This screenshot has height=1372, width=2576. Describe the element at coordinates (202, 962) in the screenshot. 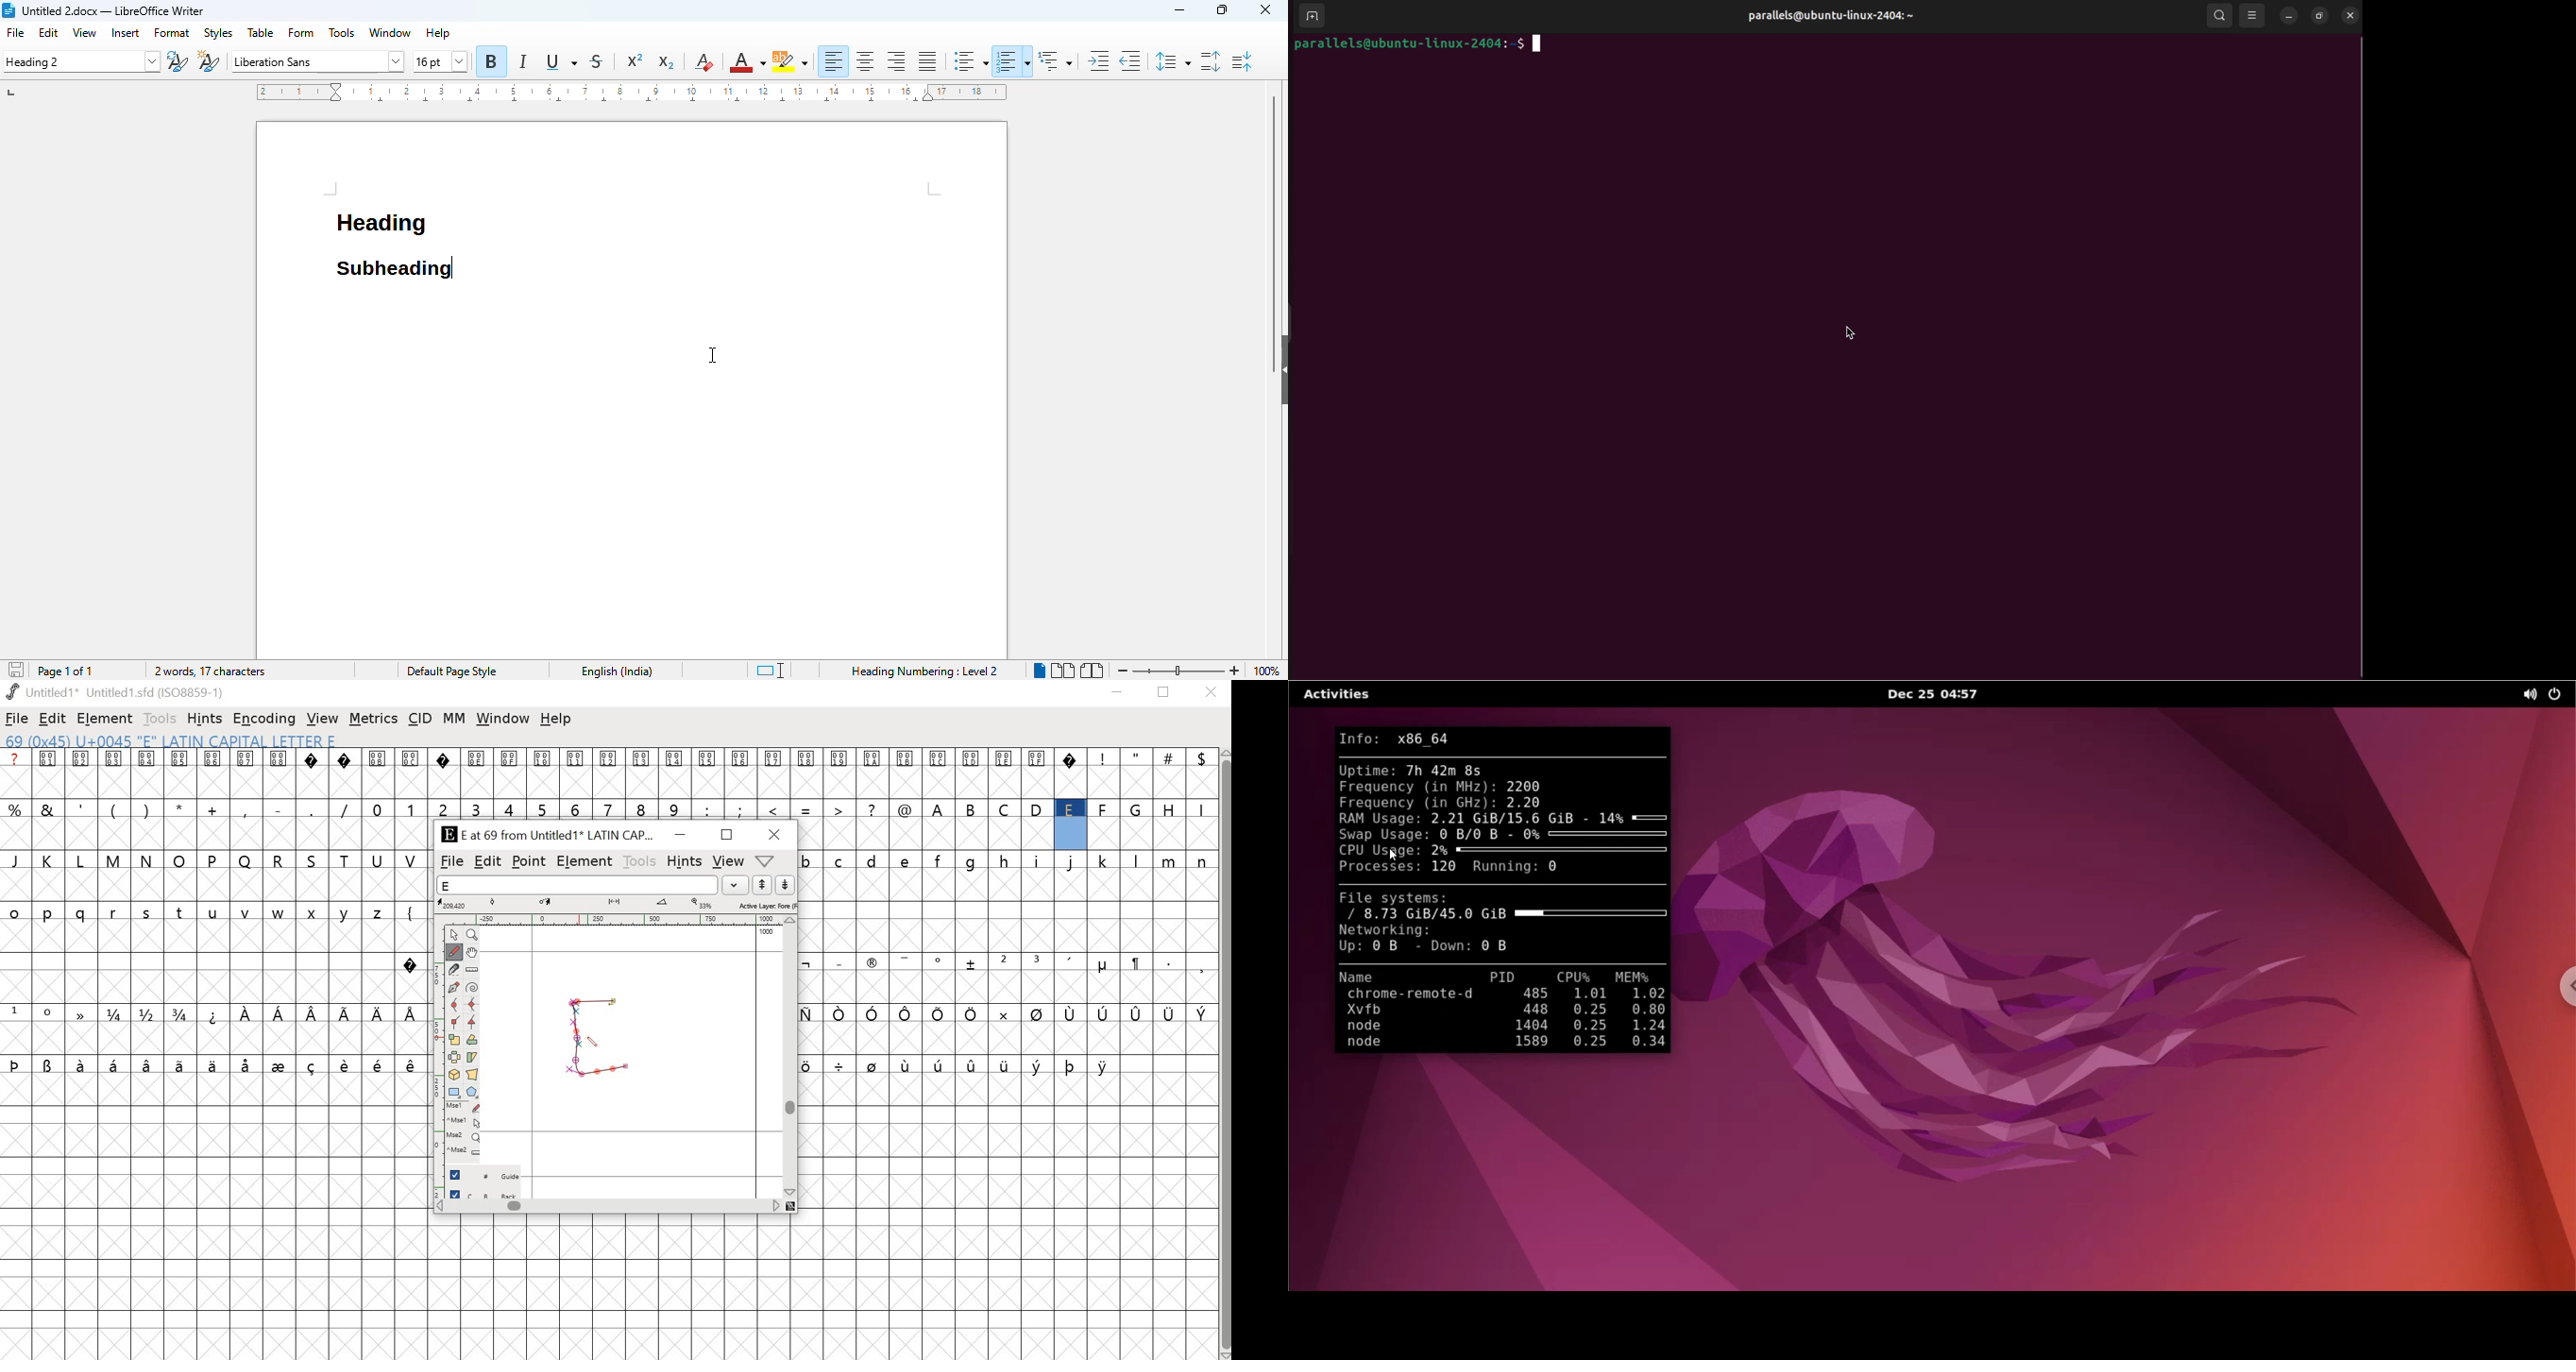

I see `empty cells` at that location.